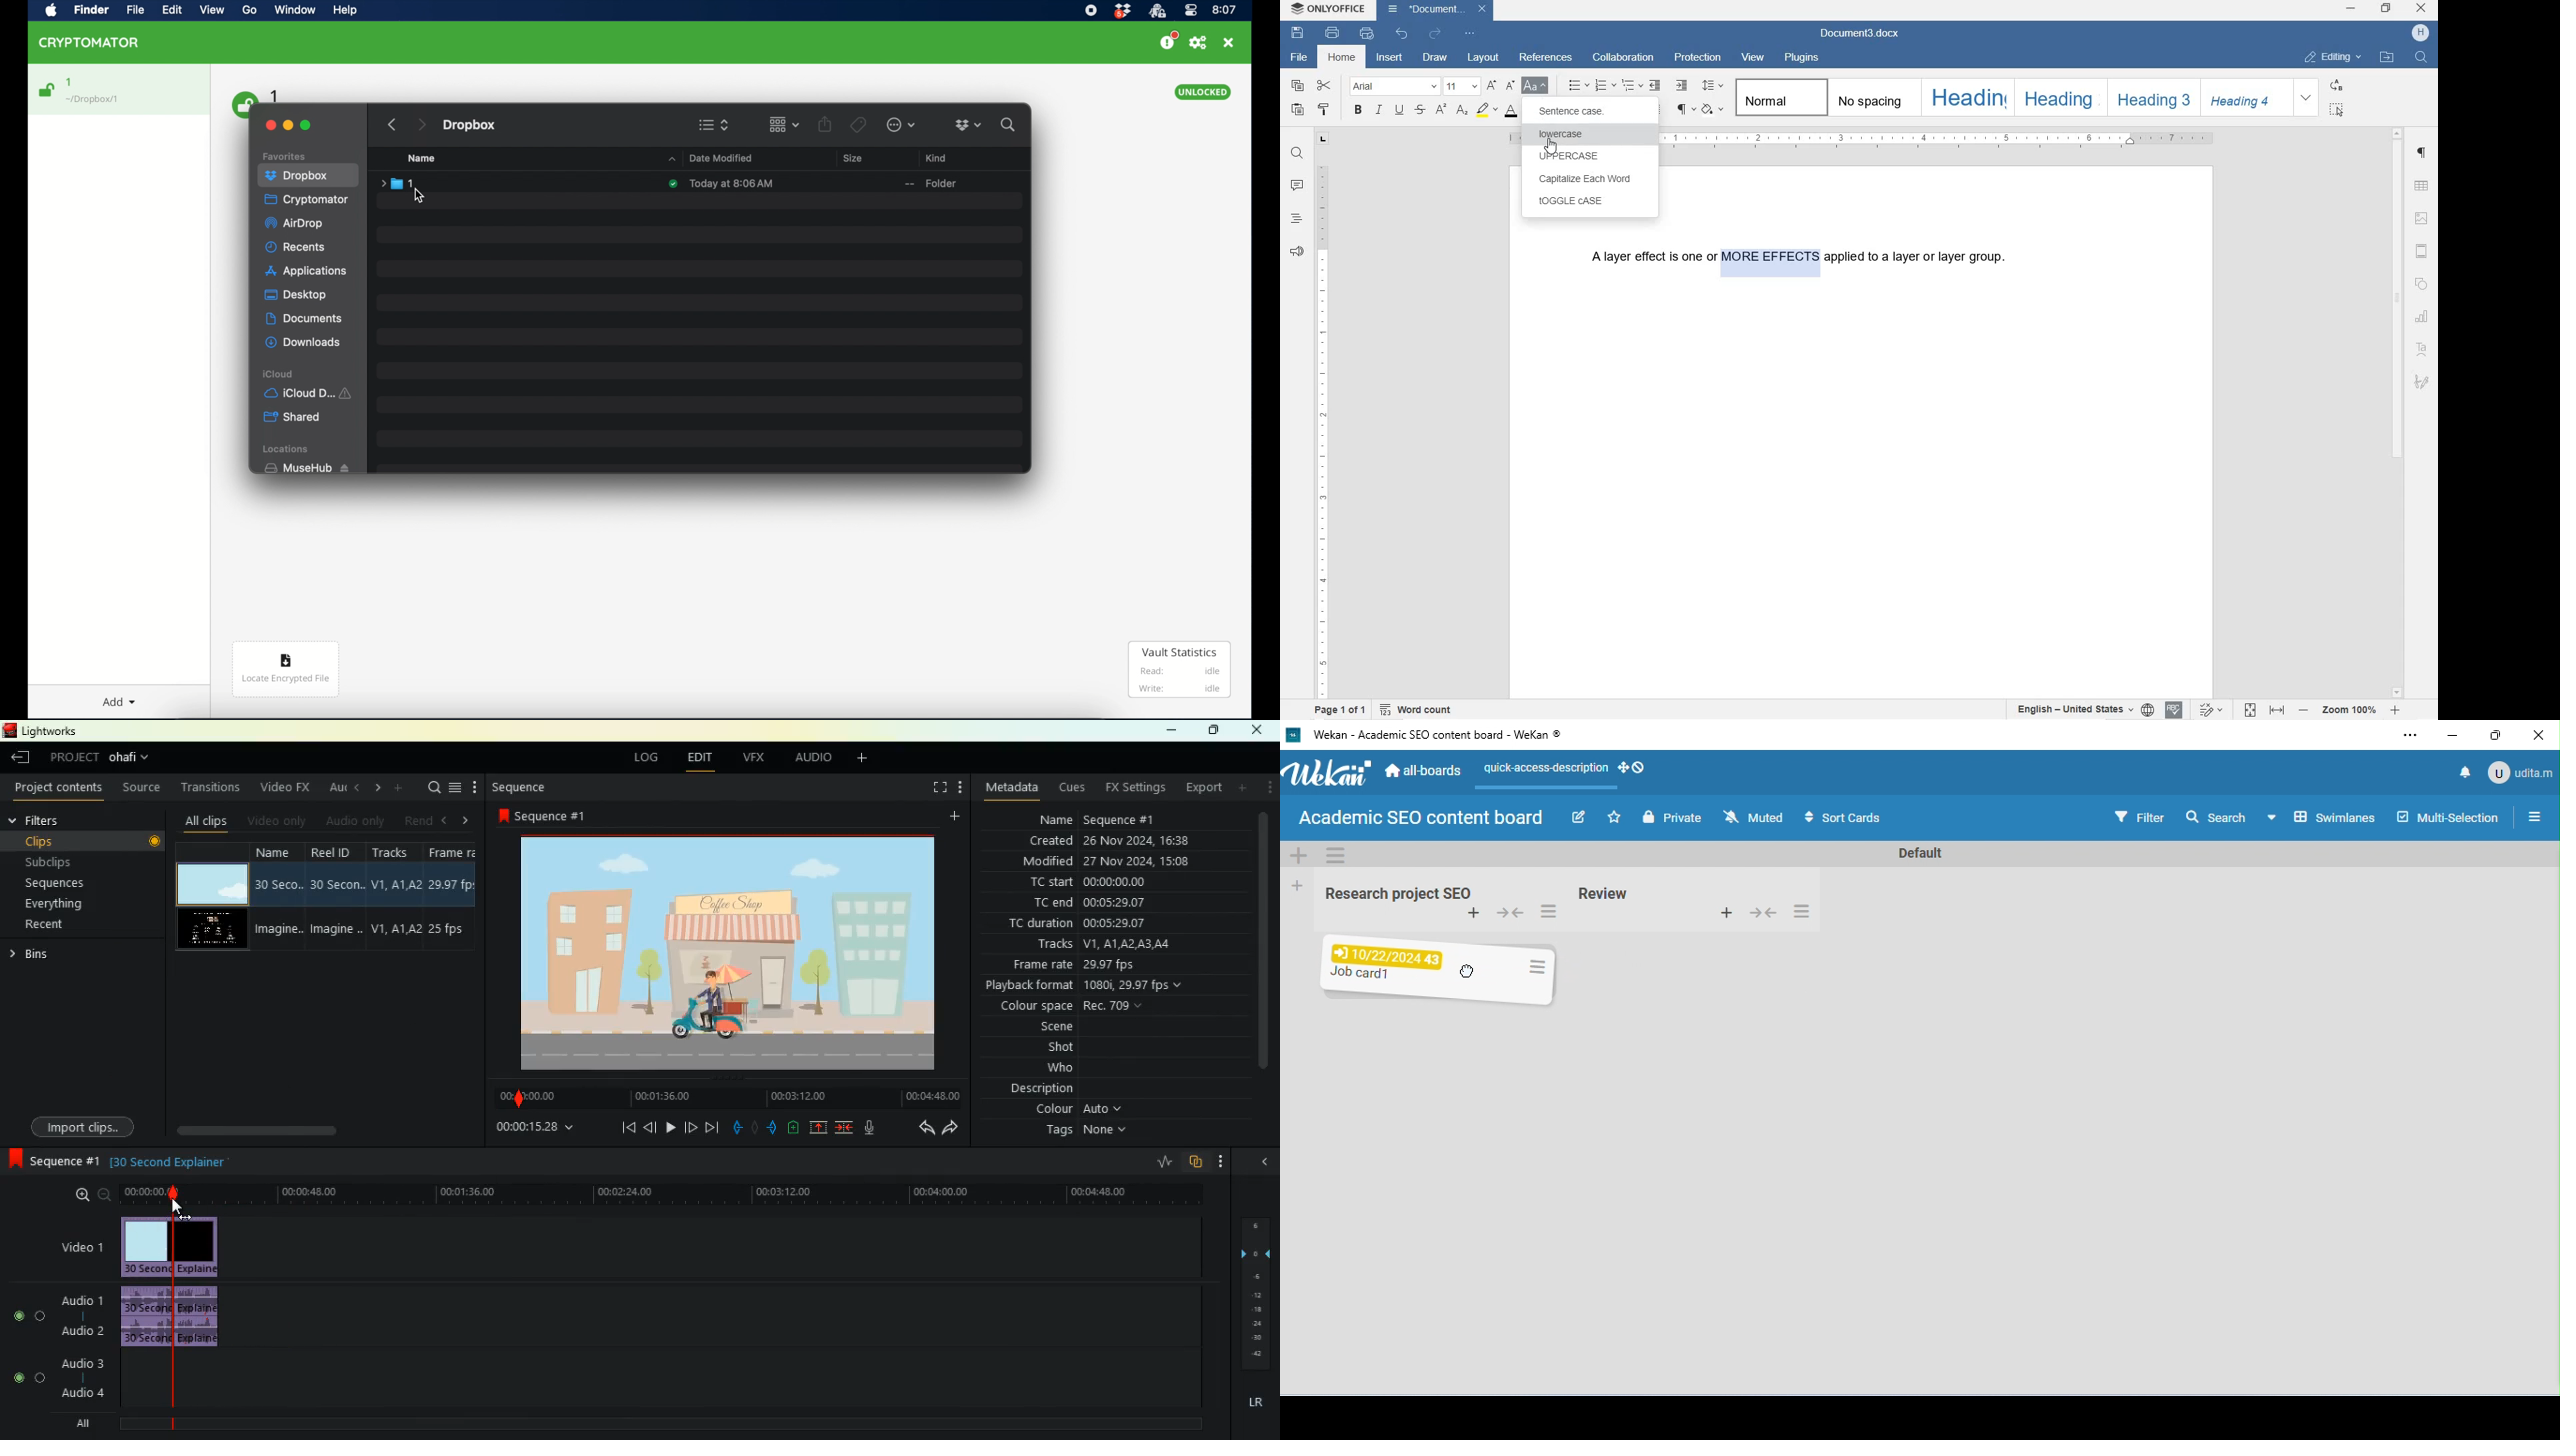  What do you see at coordinates (543, 815) in the screenshot?
I see `sequence` at bounding box center [543, 815].